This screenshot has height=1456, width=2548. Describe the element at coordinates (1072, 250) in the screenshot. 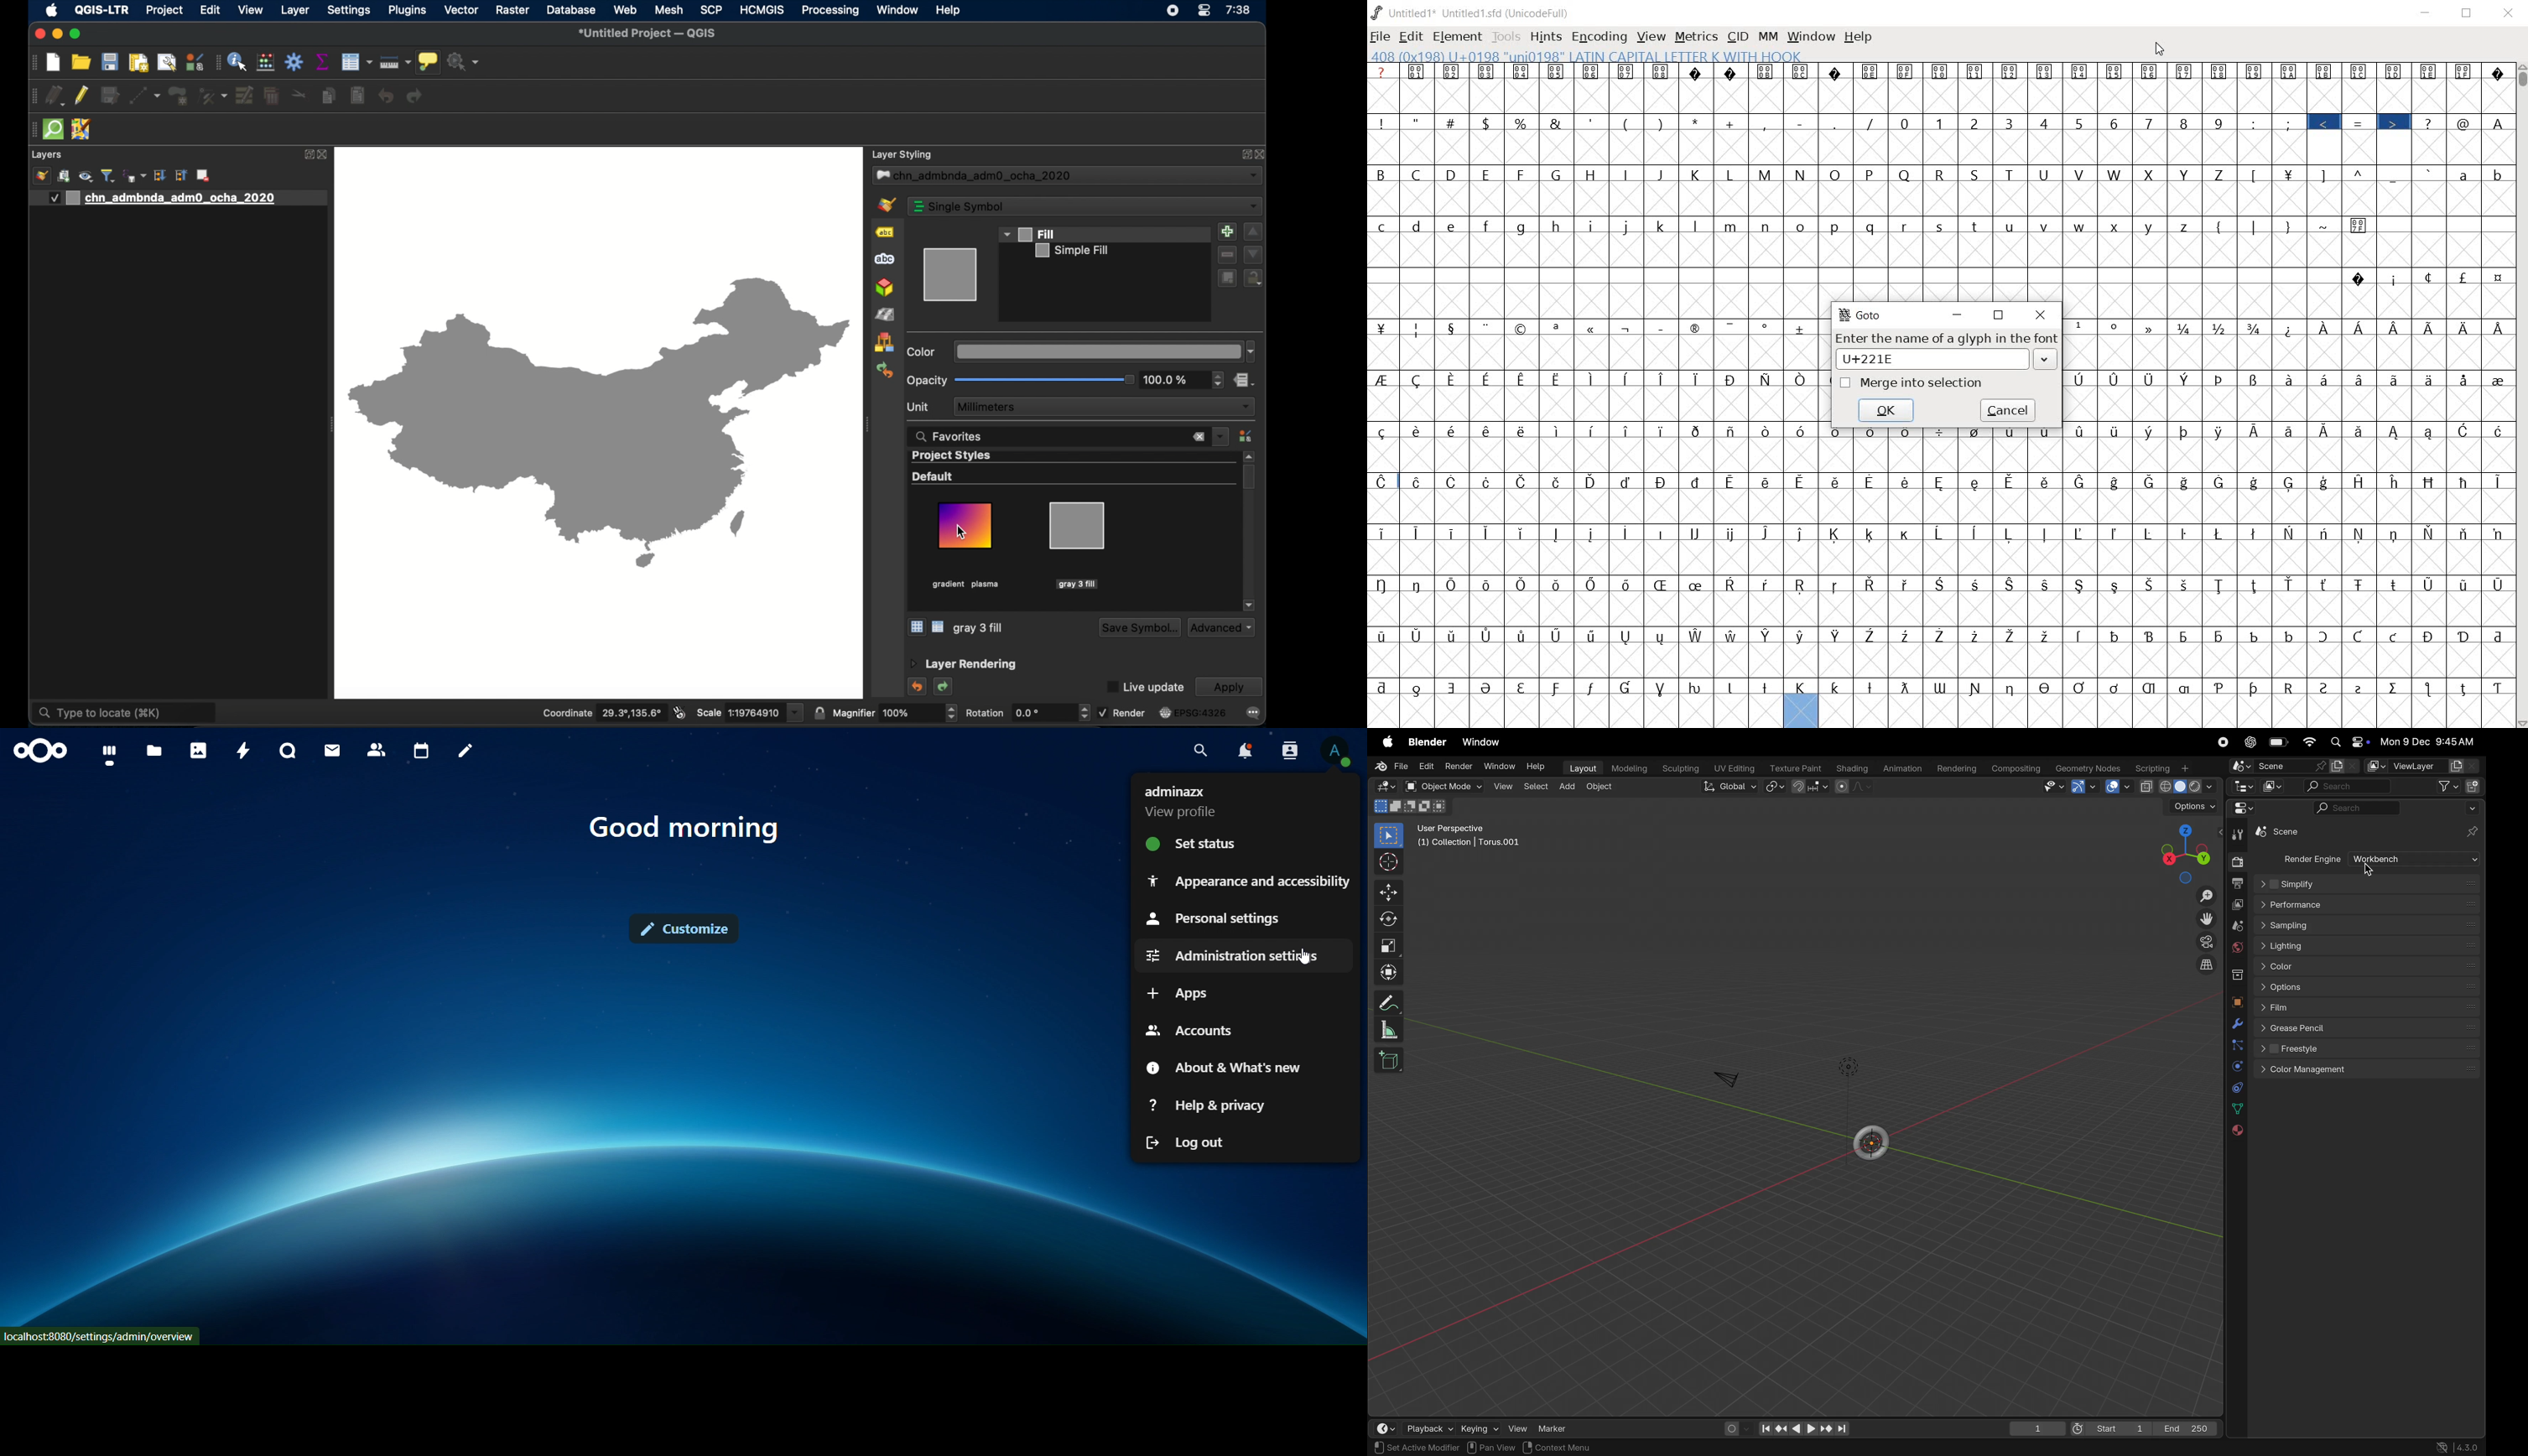

I see `simple fill` at that location.